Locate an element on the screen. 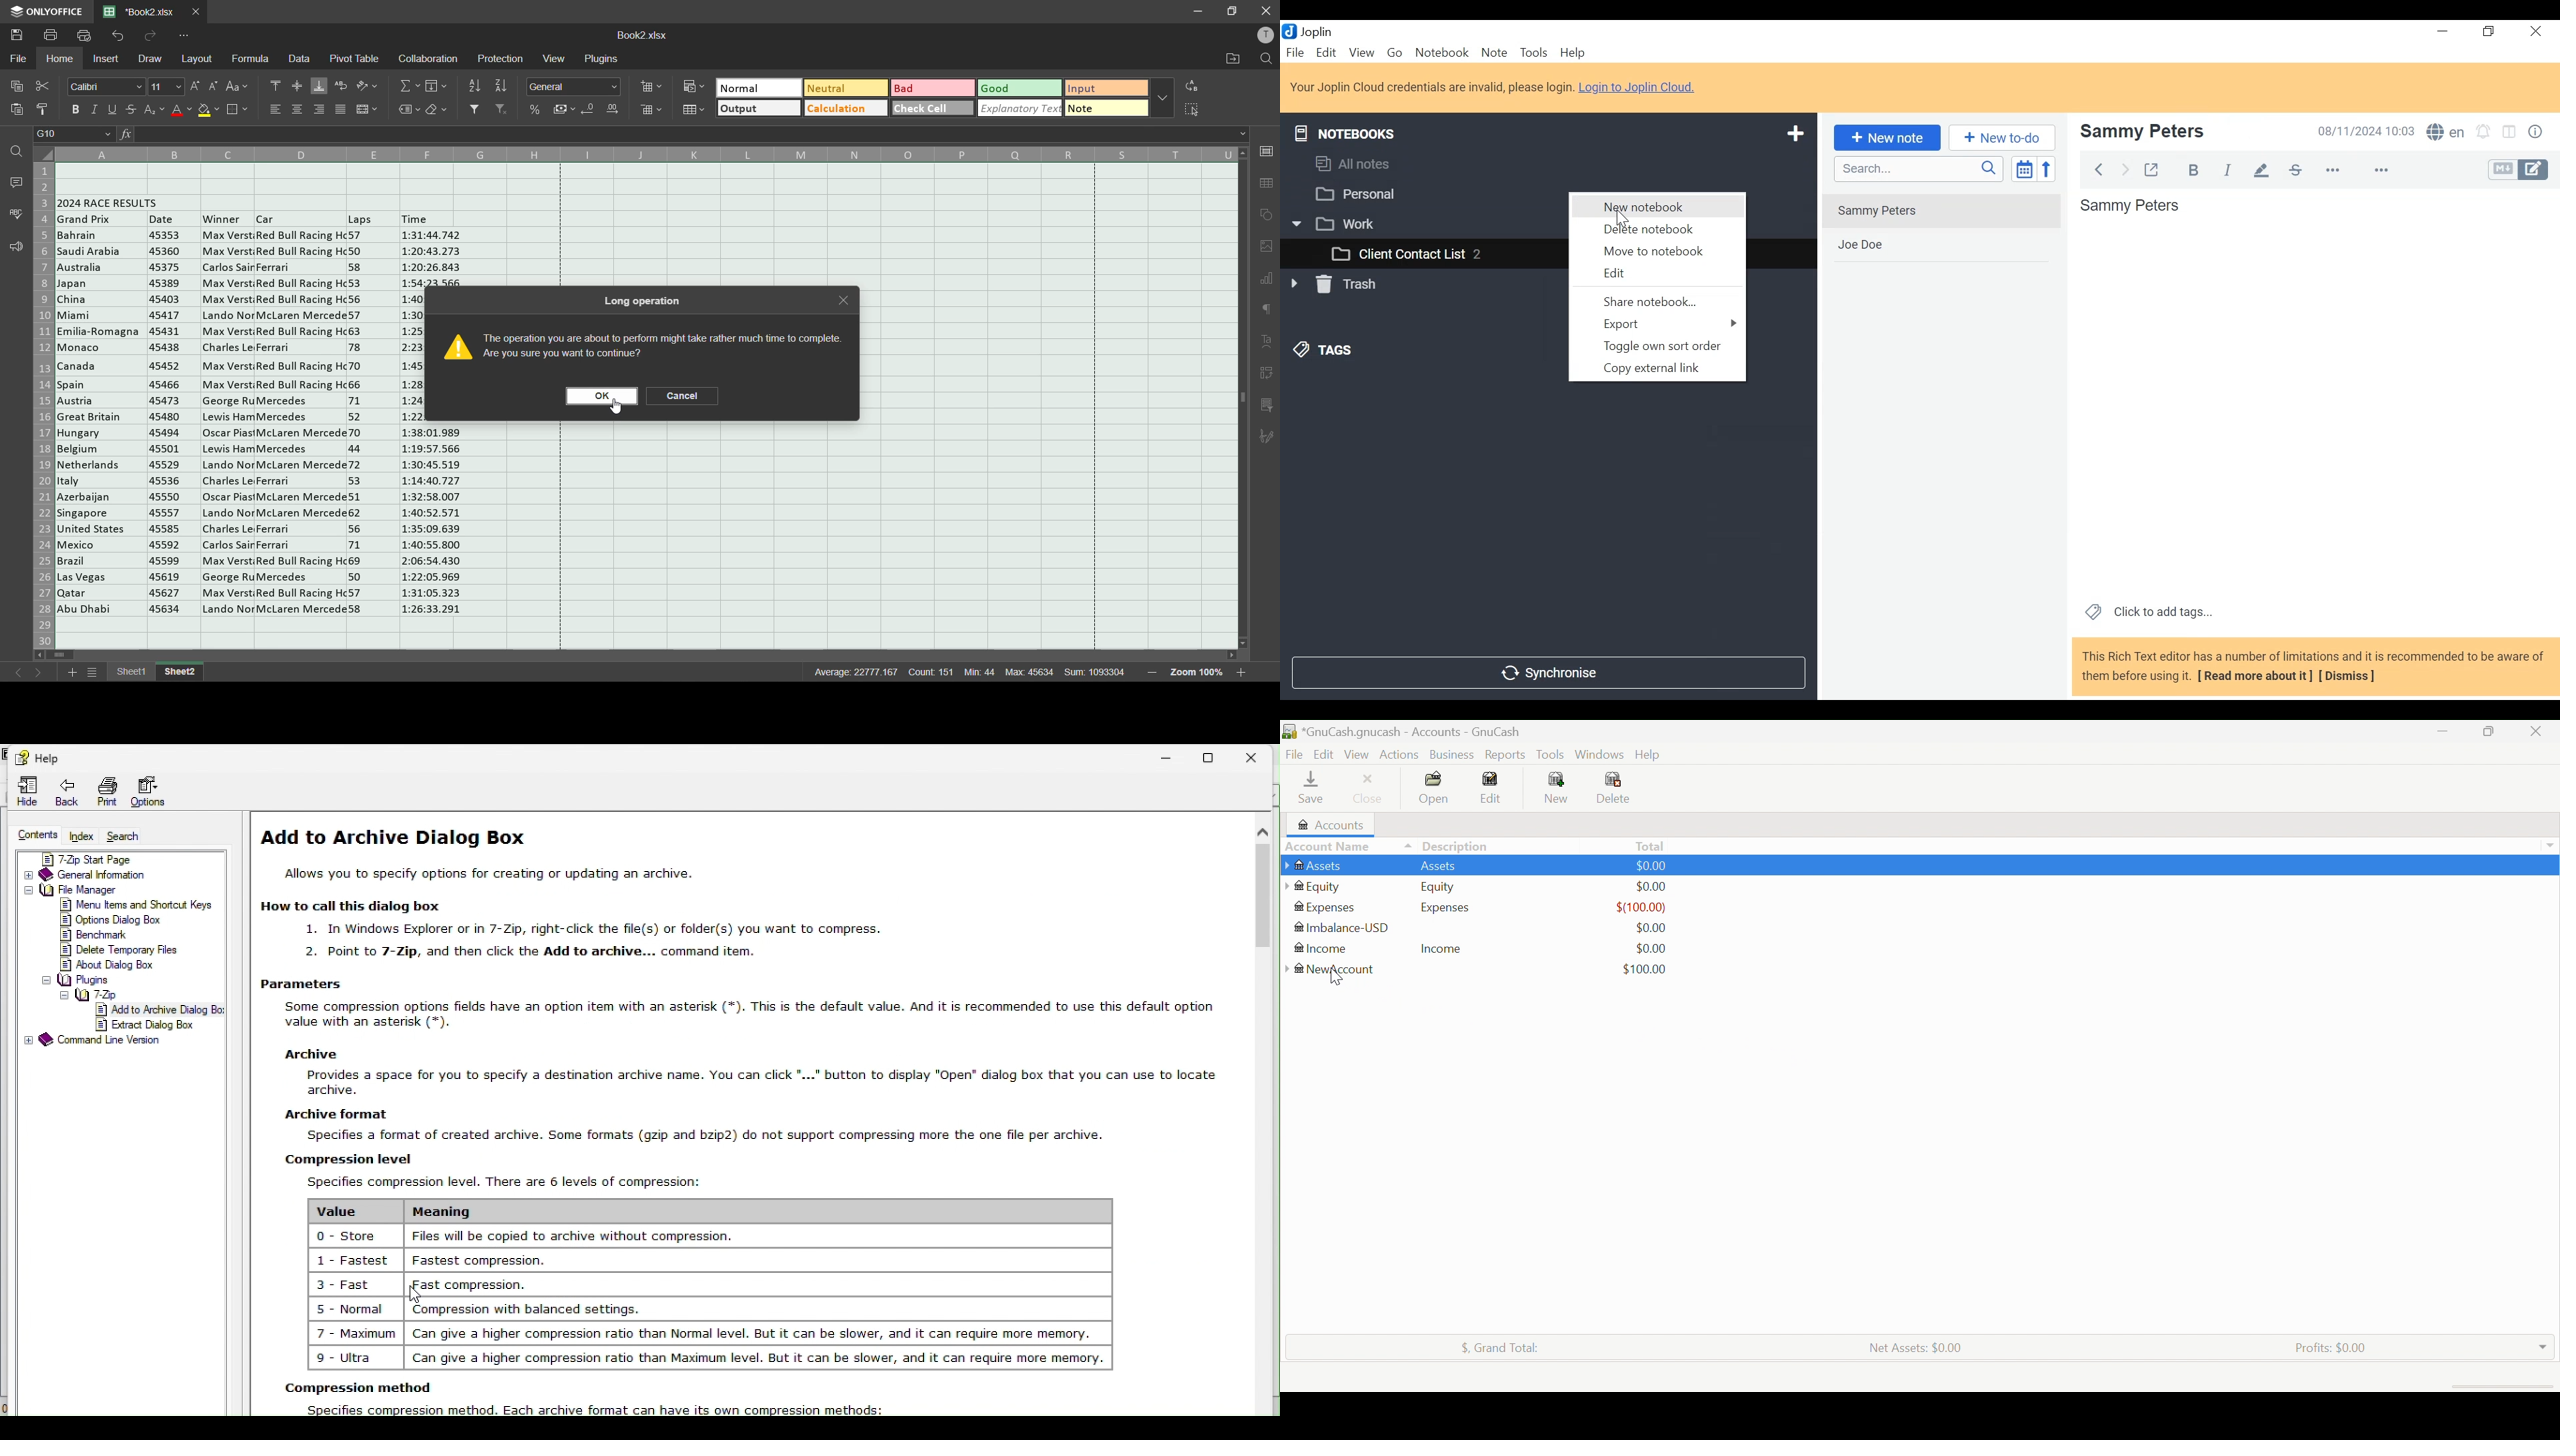 The width and height of the screenshot is (2576, 1456). Close is located at coordinates (2537, 731).